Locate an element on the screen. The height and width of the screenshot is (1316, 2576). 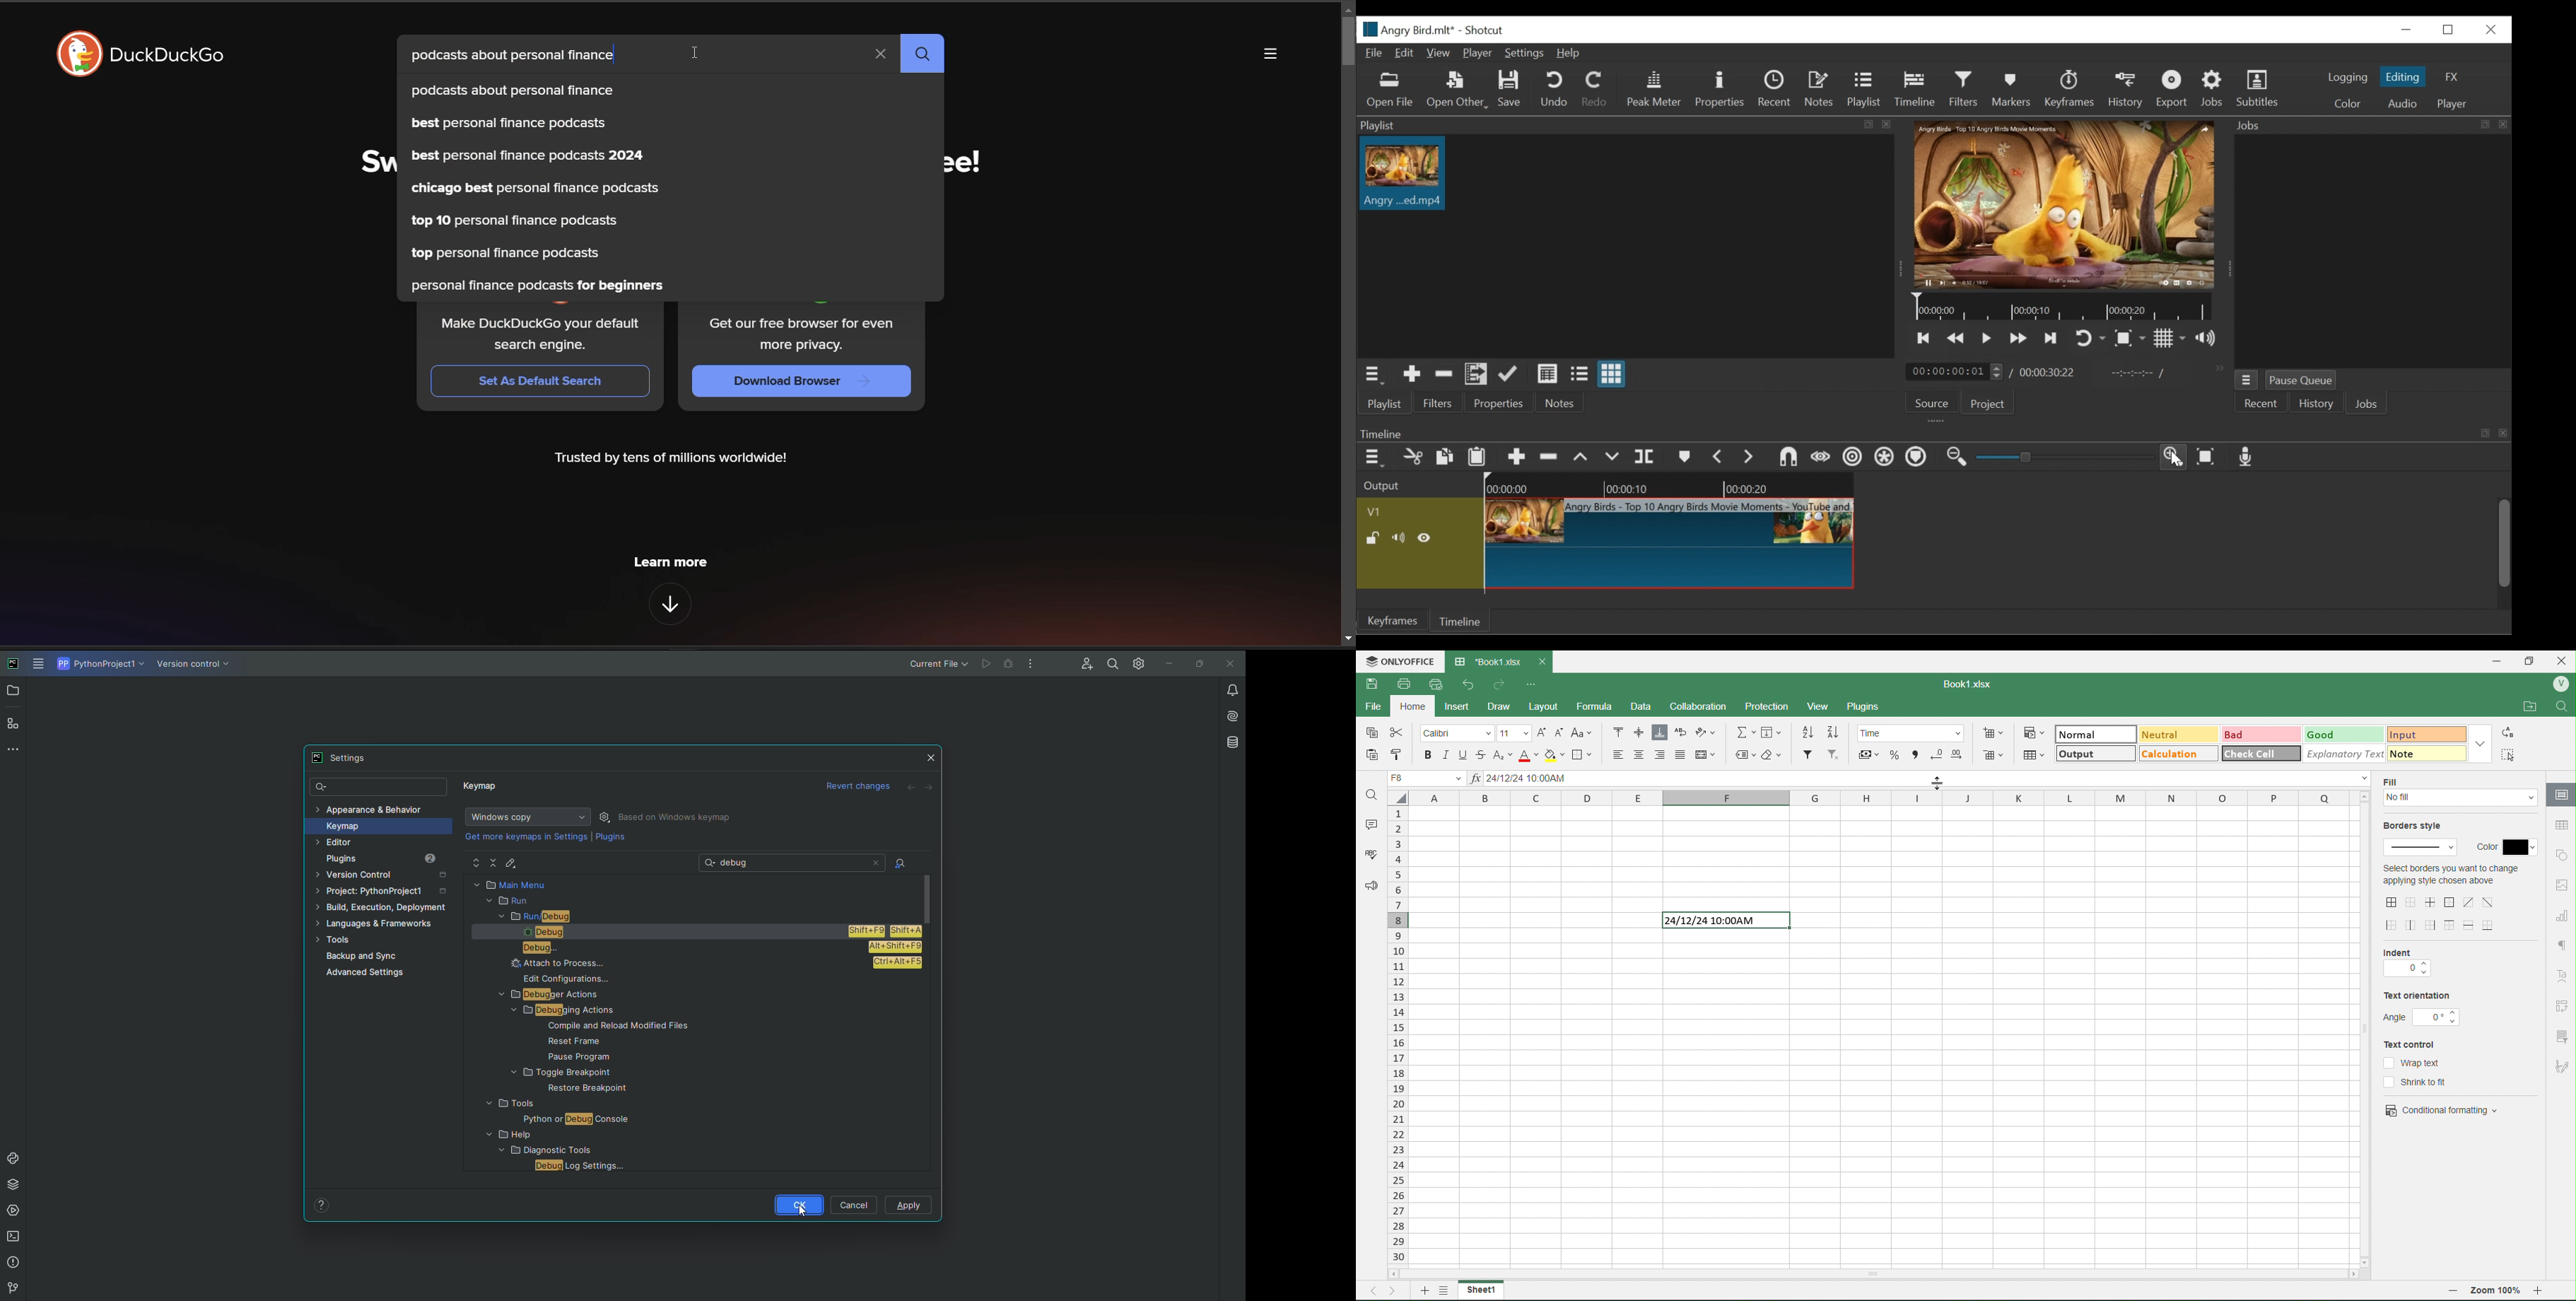
Edit is located at coordinates (513, 863).